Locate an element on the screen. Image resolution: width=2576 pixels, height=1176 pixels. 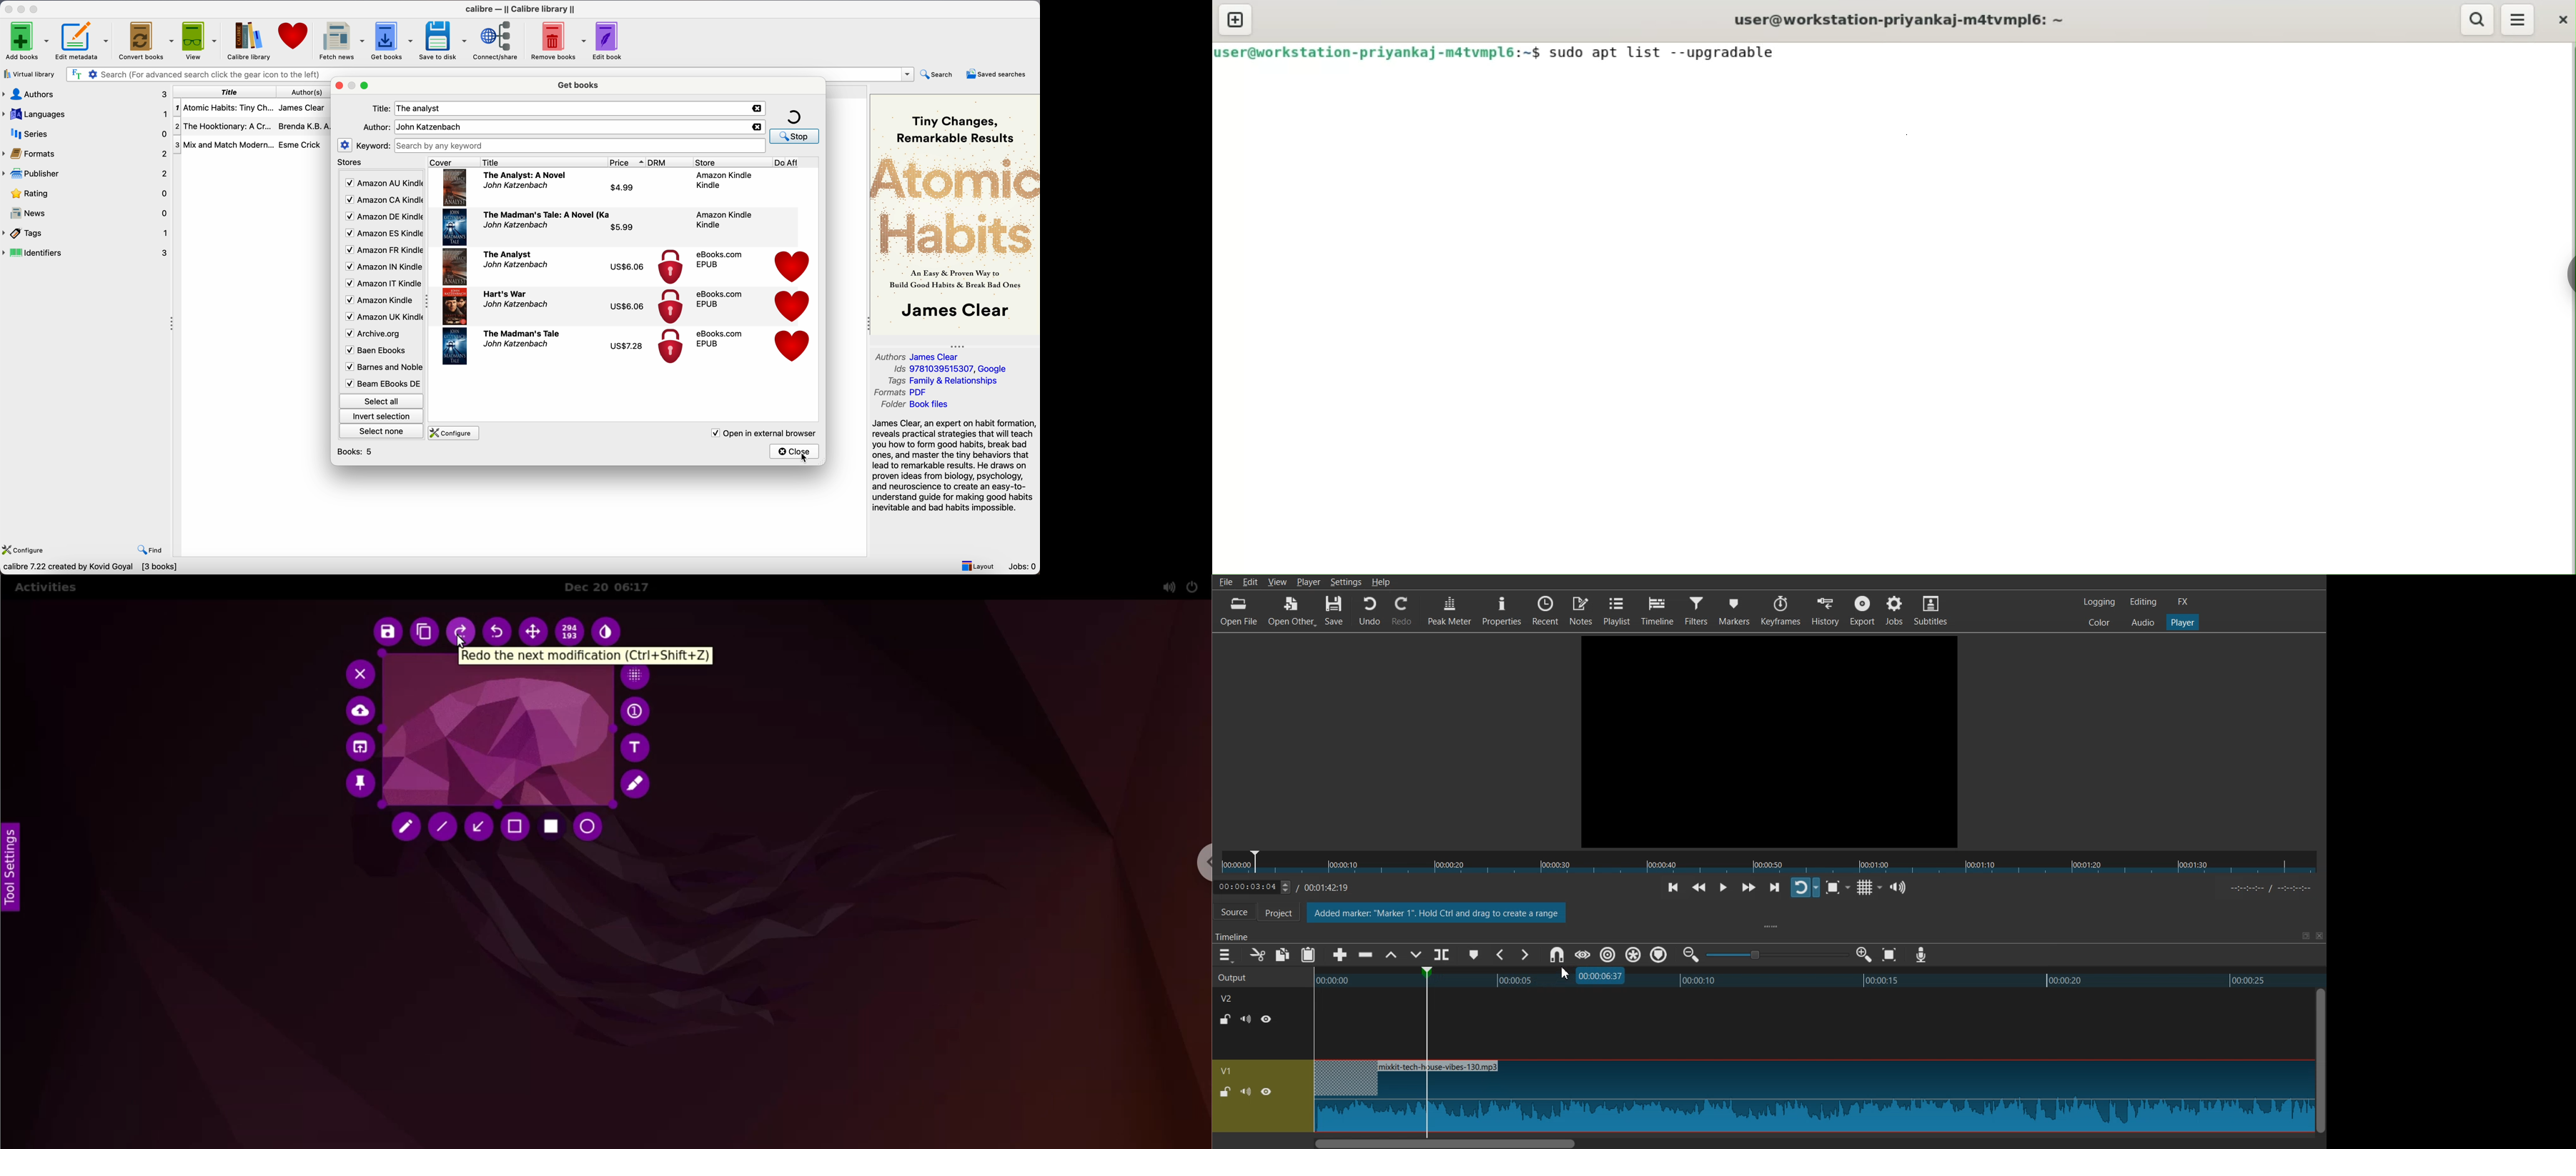
Output is located at coordinates (1248, 976).